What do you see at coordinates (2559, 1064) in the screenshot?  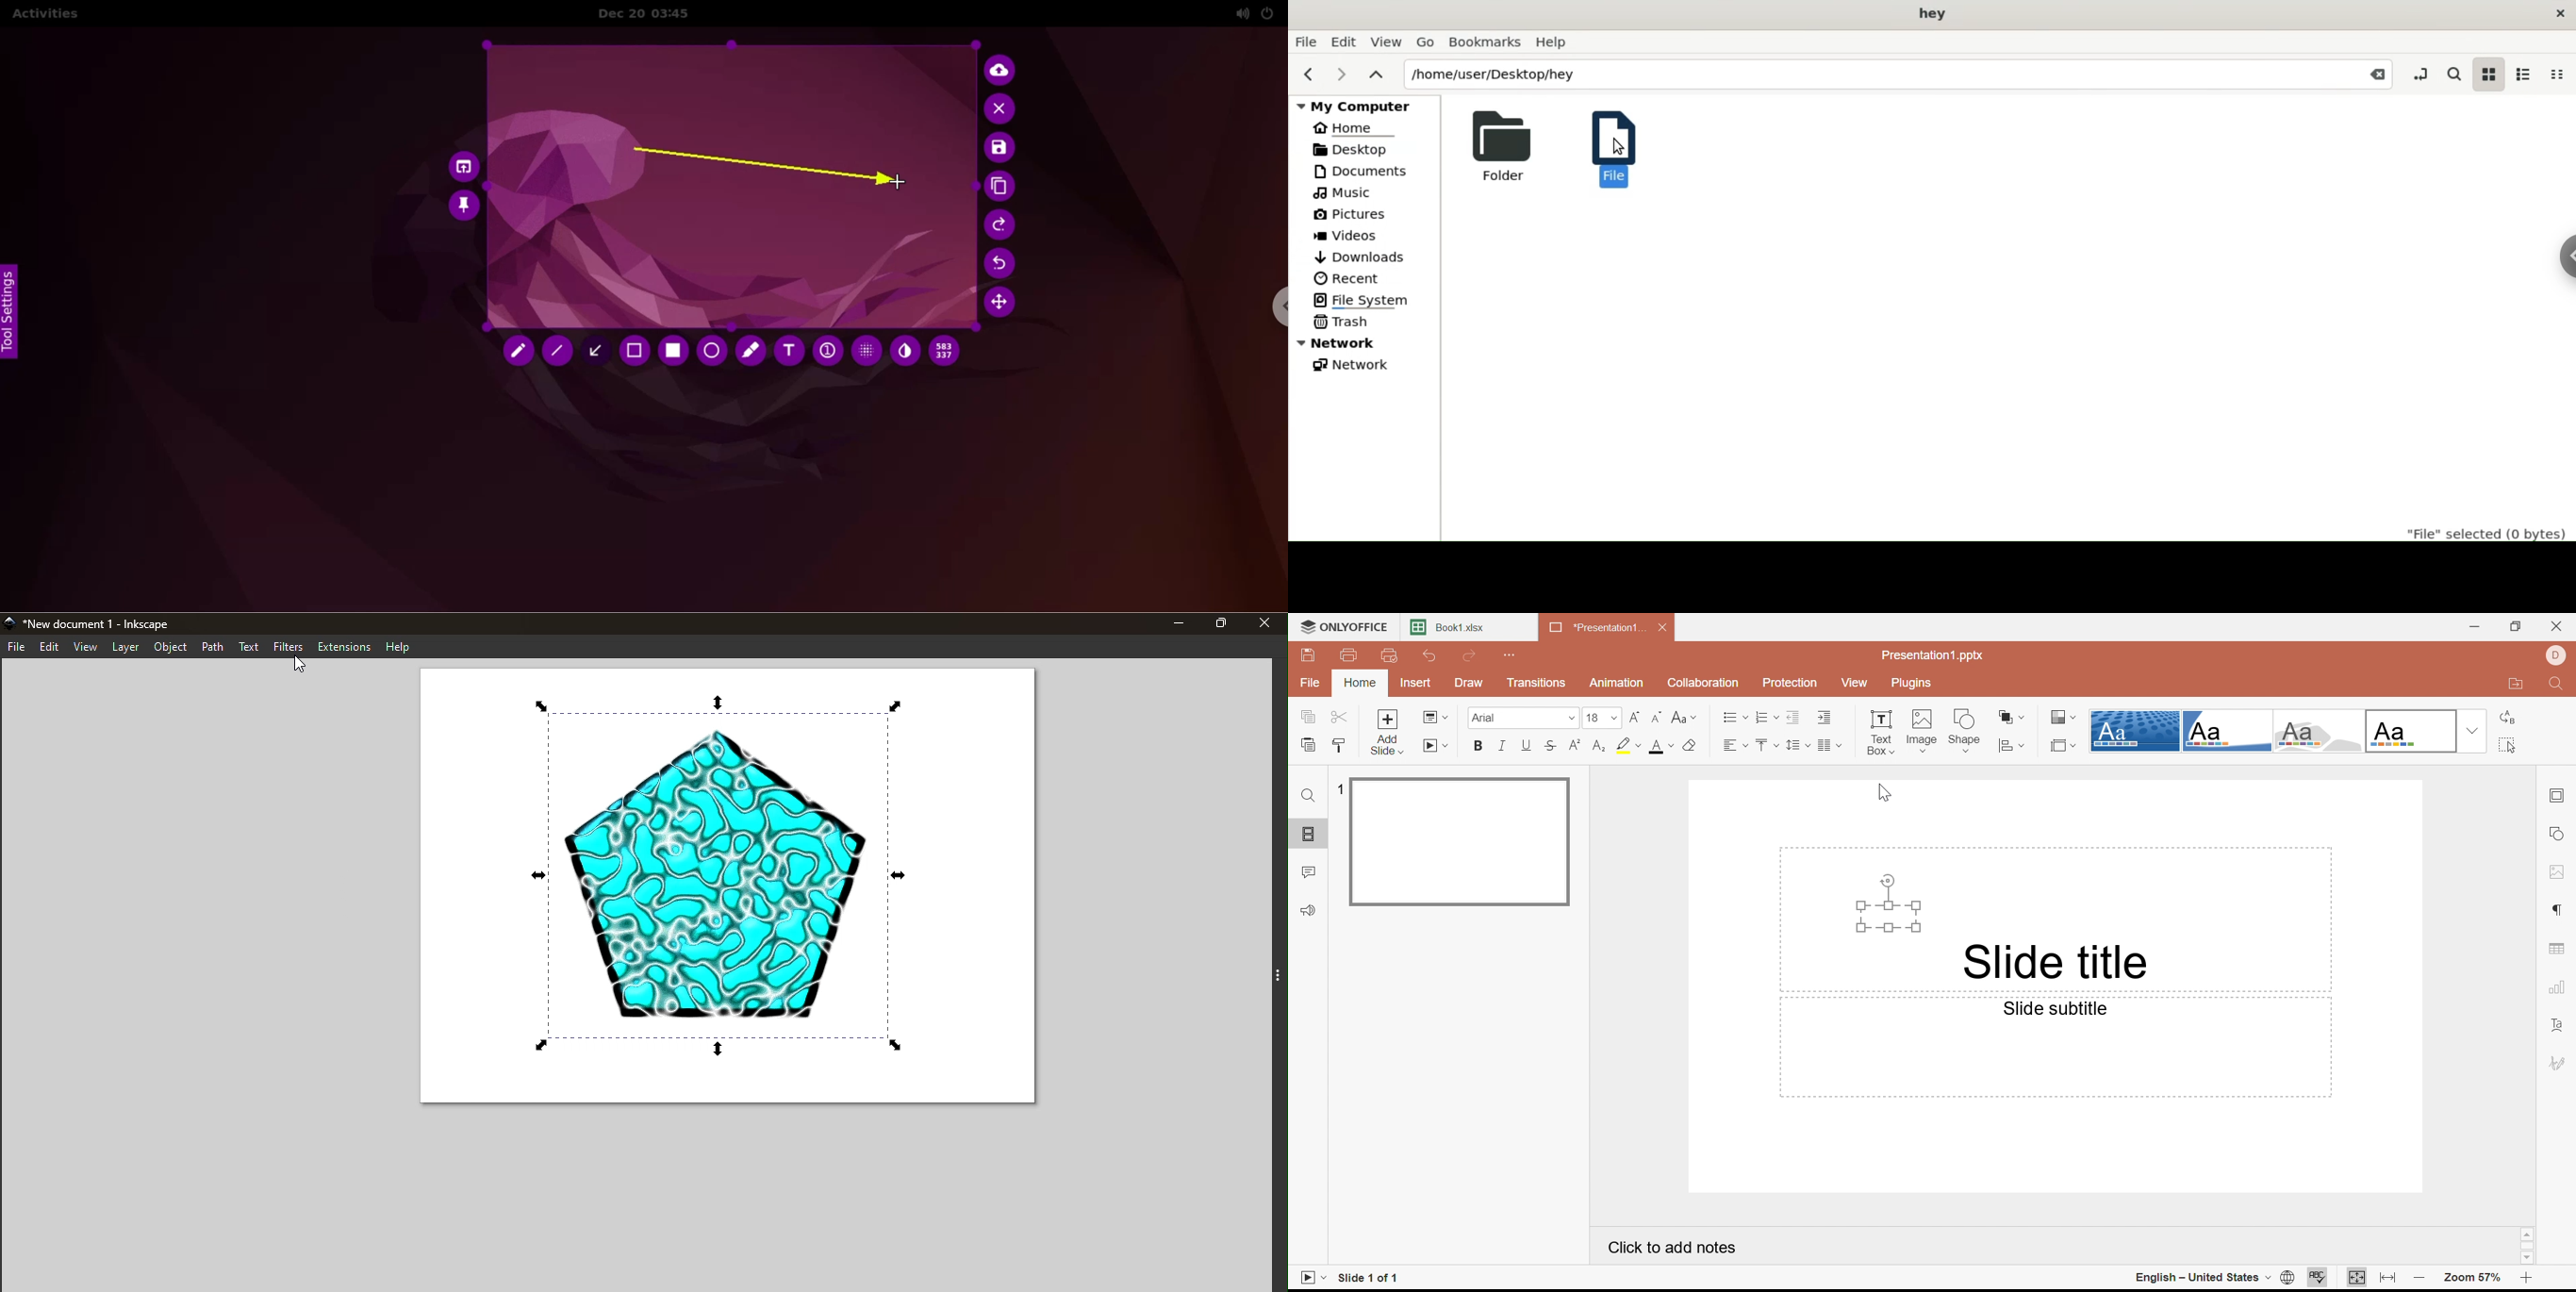 I see `Signature settings` at bounding box center [2559, 1064].